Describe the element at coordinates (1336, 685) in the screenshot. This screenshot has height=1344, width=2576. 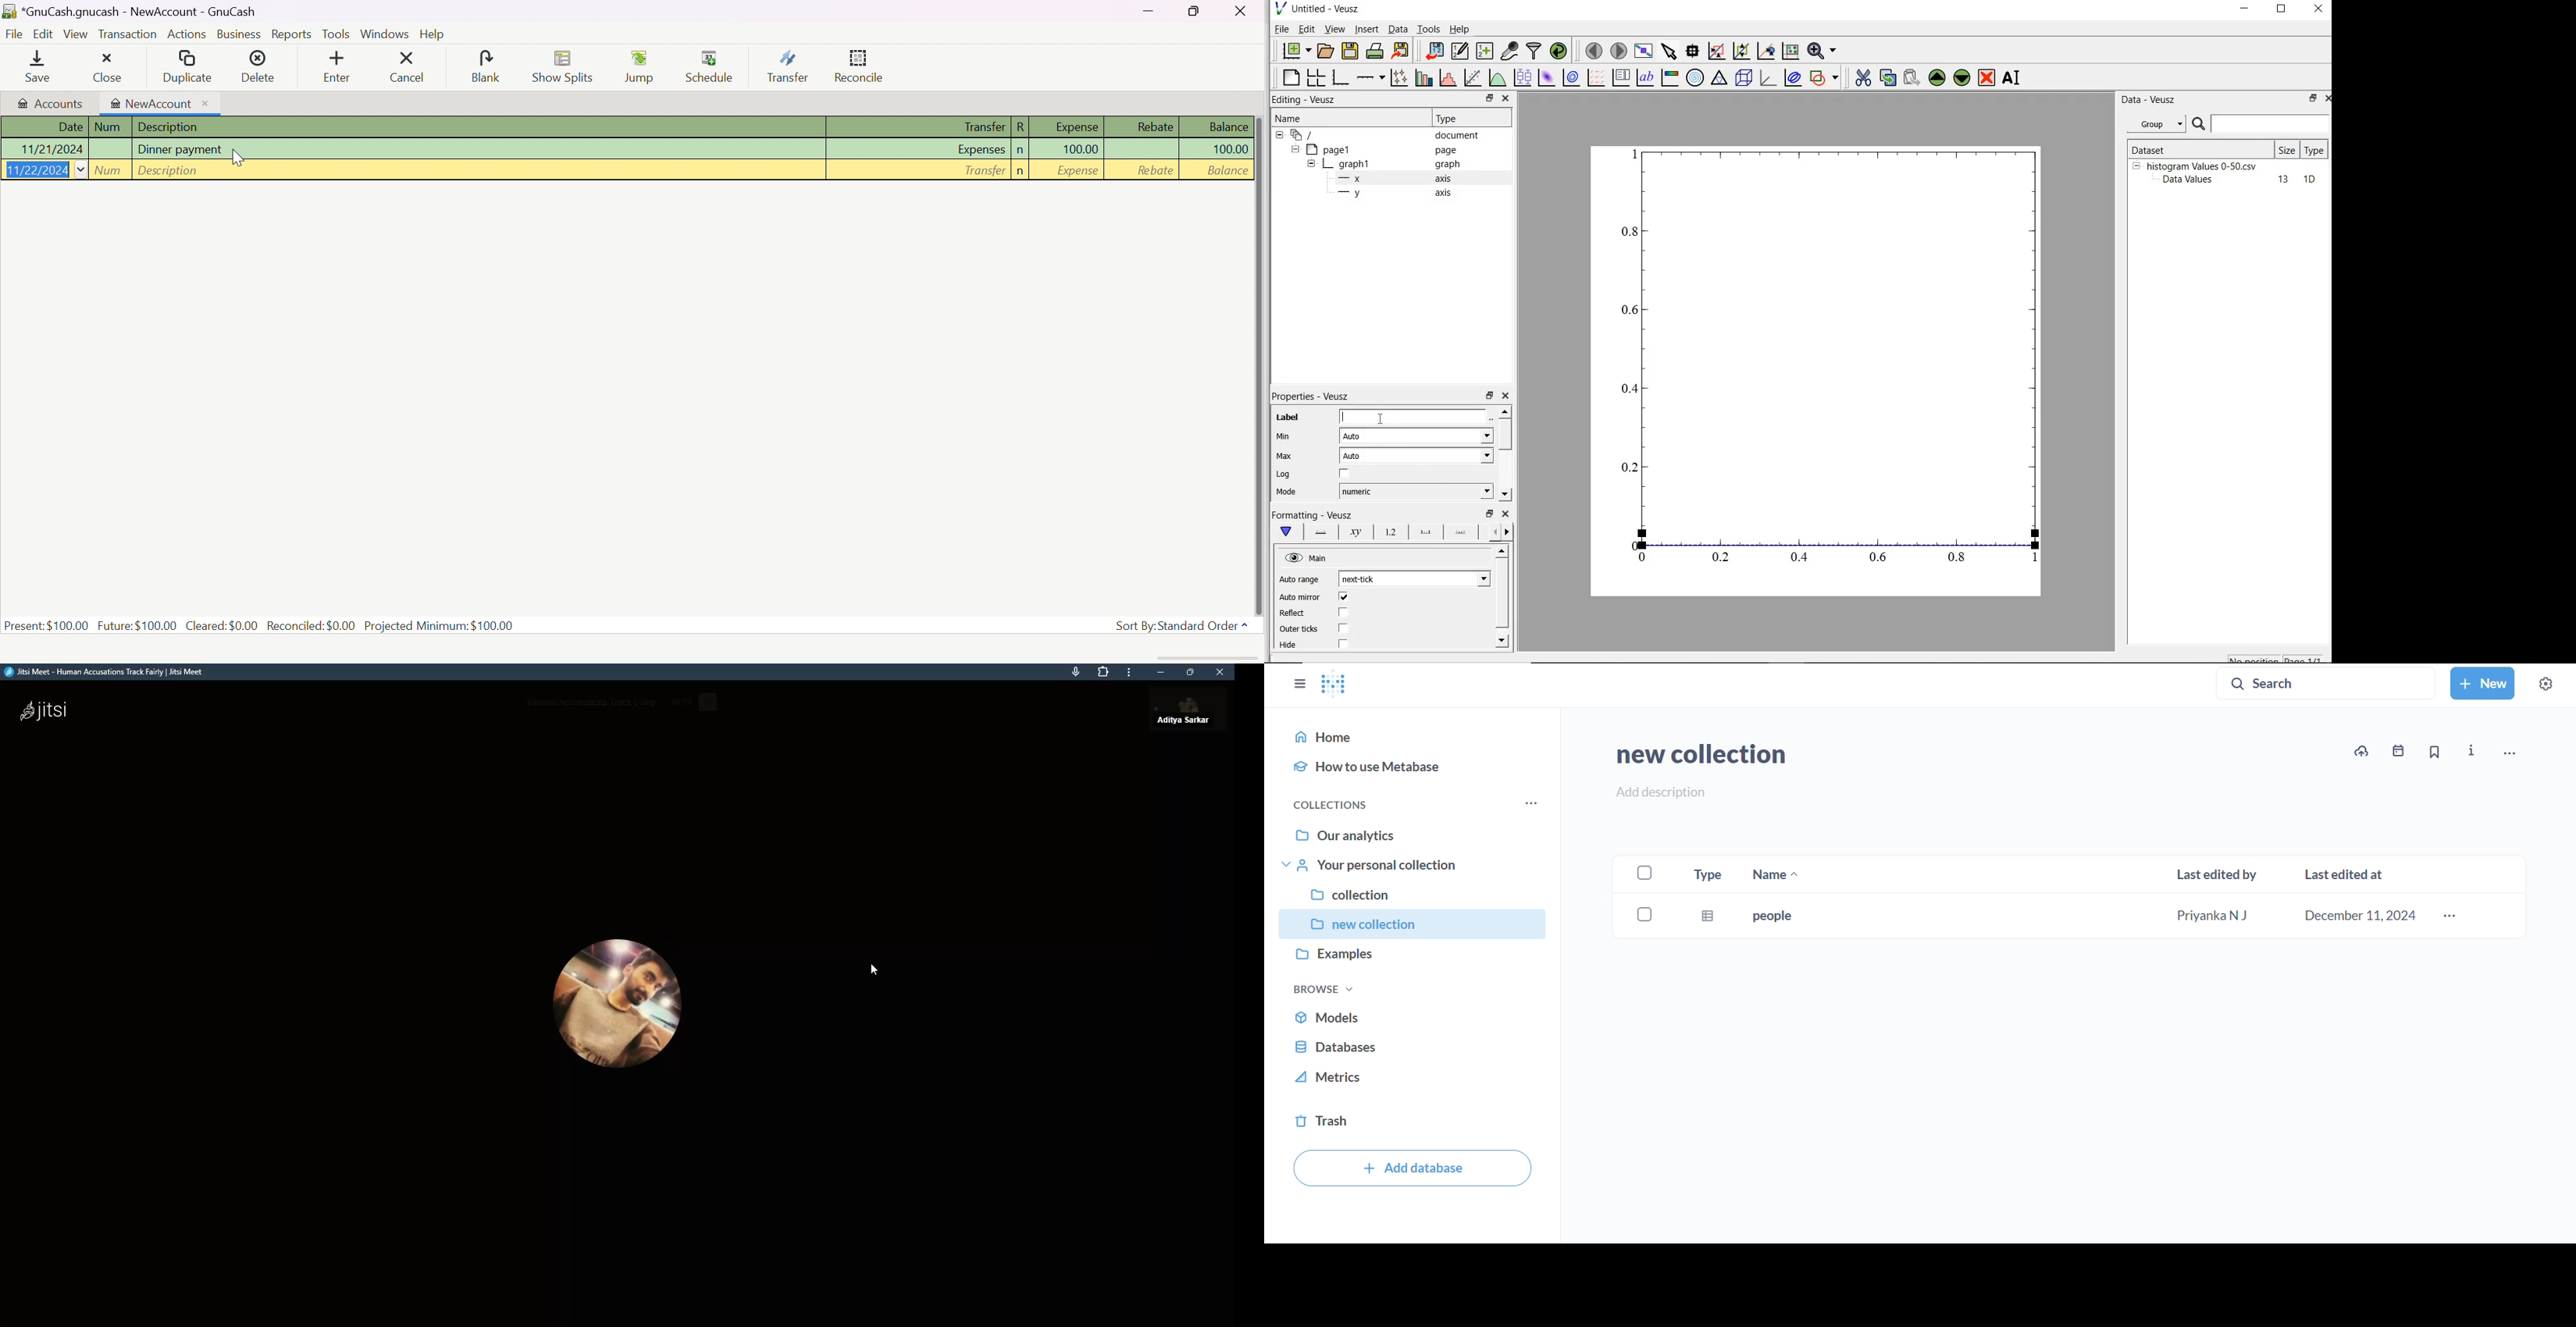
I see `logo` at that location.